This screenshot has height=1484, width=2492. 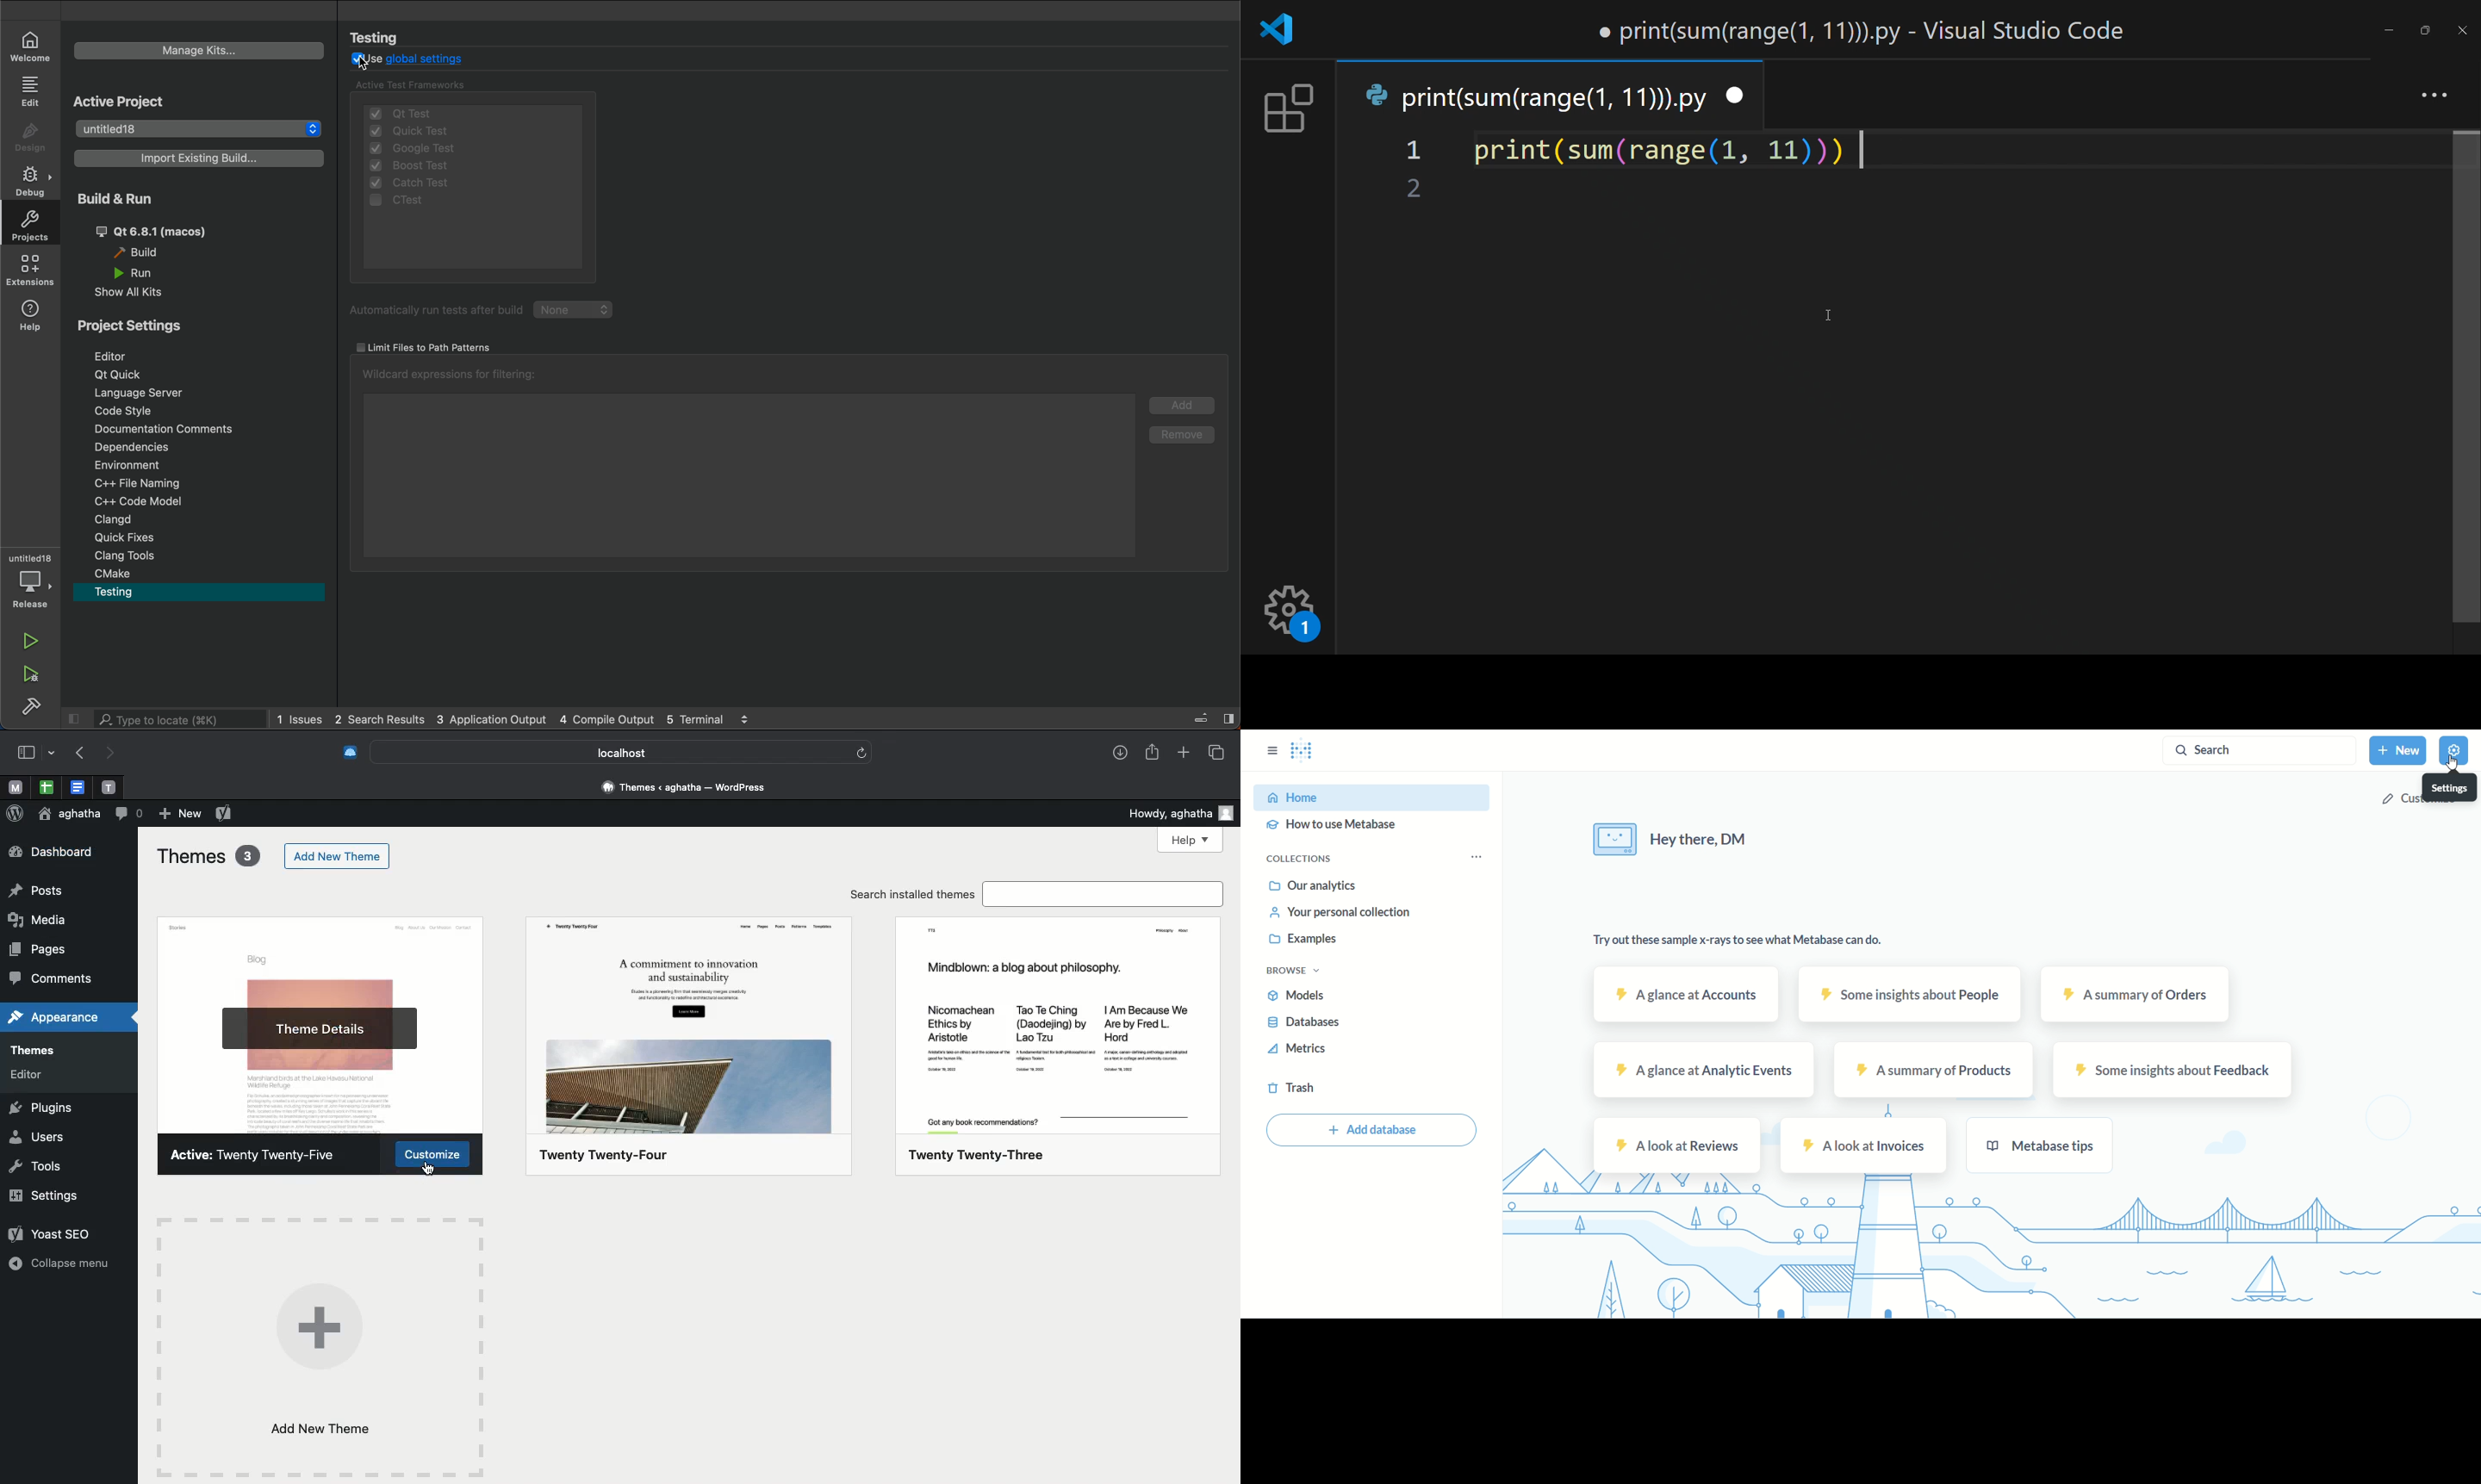 I want to click on 1, so click(x=1416, y=152).